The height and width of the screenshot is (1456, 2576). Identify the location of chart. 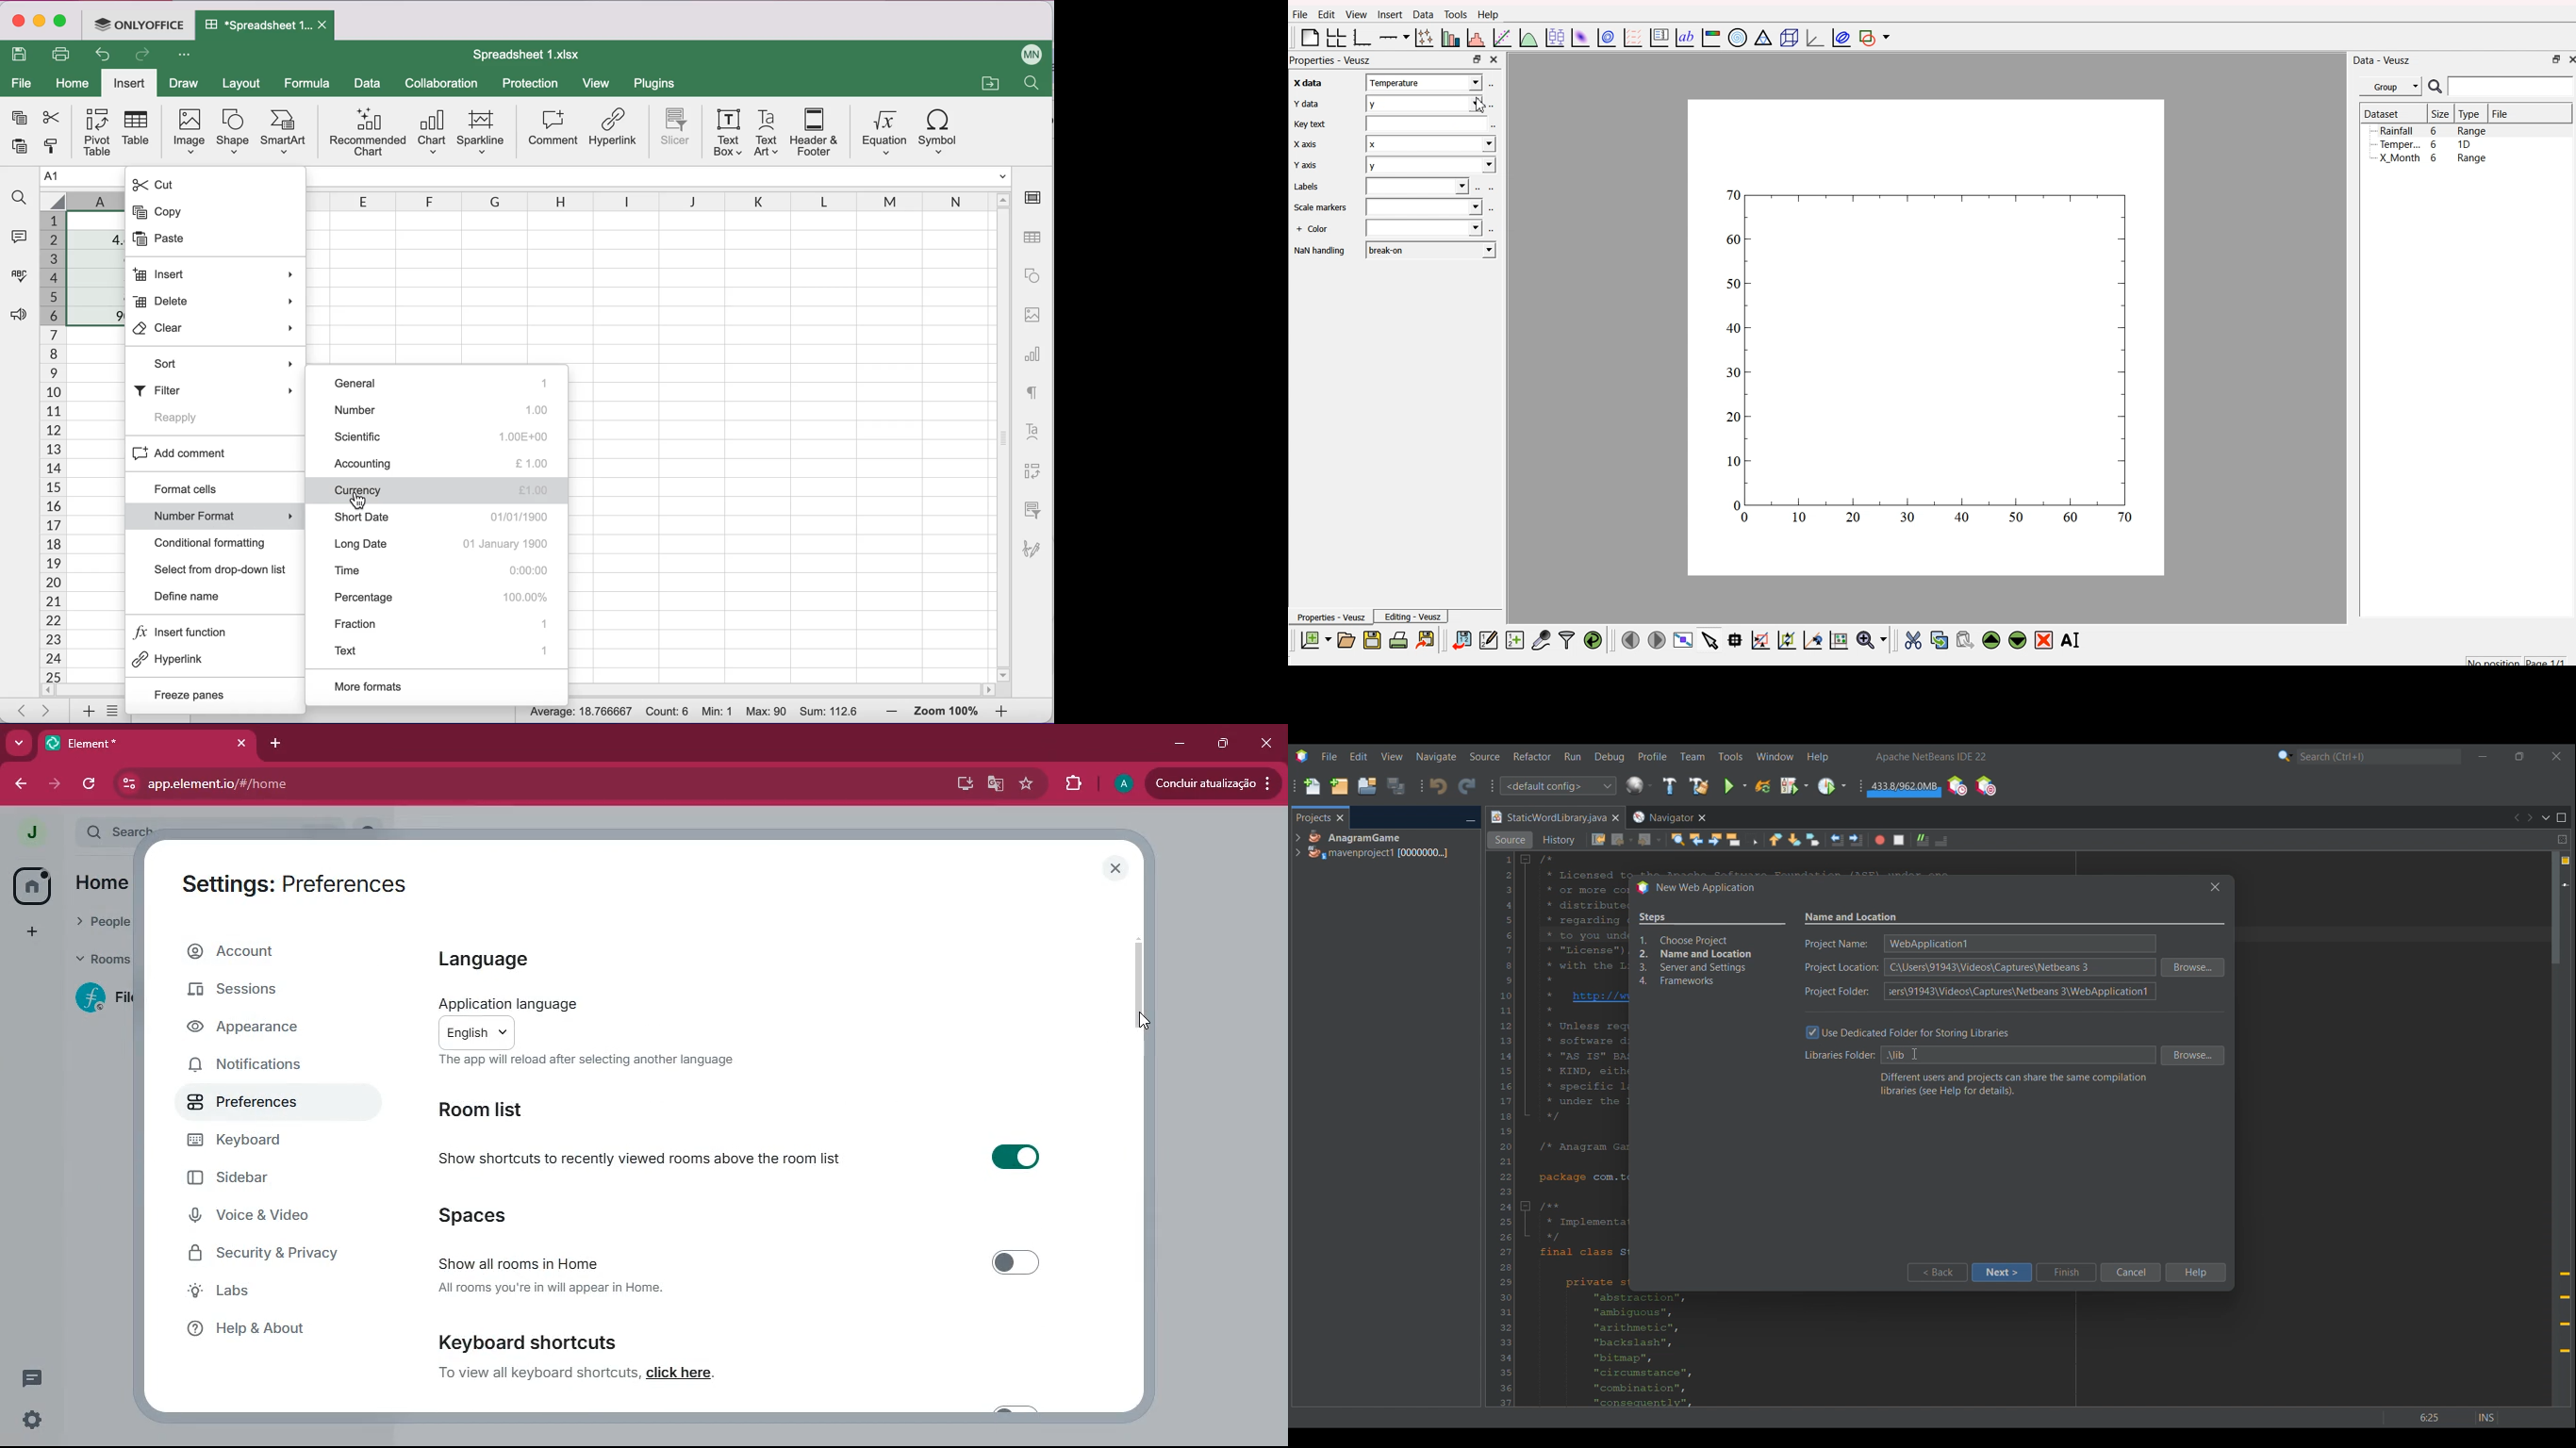
(1034, 358).